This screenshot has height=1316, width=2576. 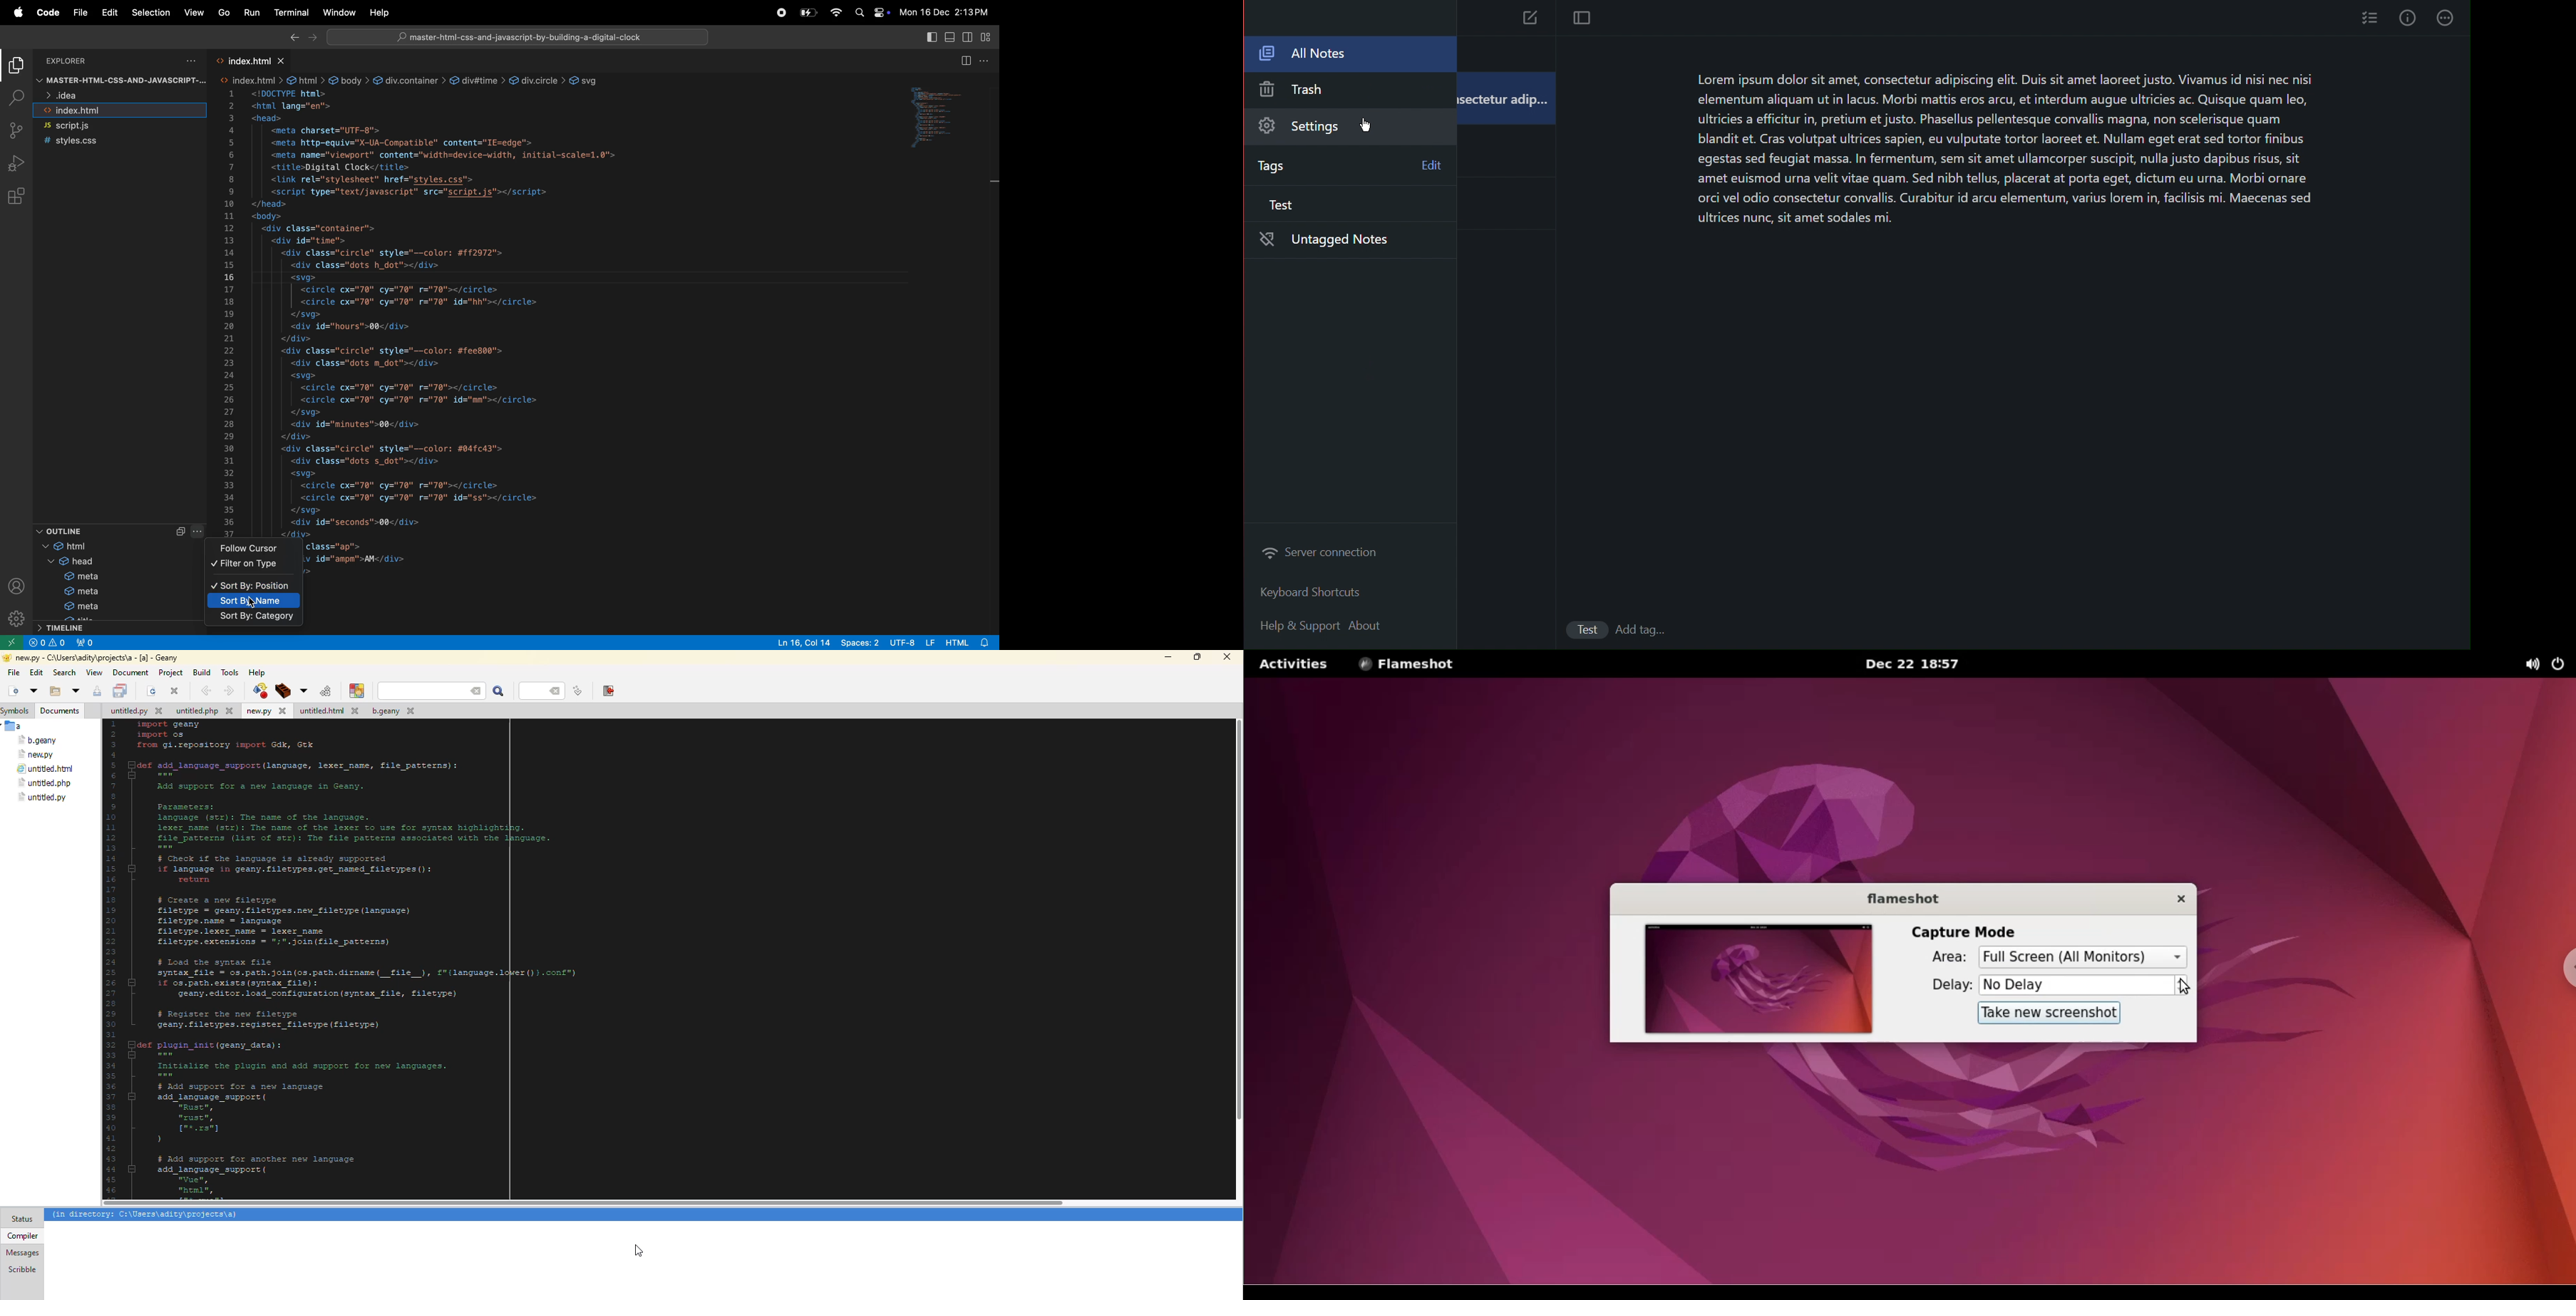 I want to click on meta, so click(x=119, y=591).